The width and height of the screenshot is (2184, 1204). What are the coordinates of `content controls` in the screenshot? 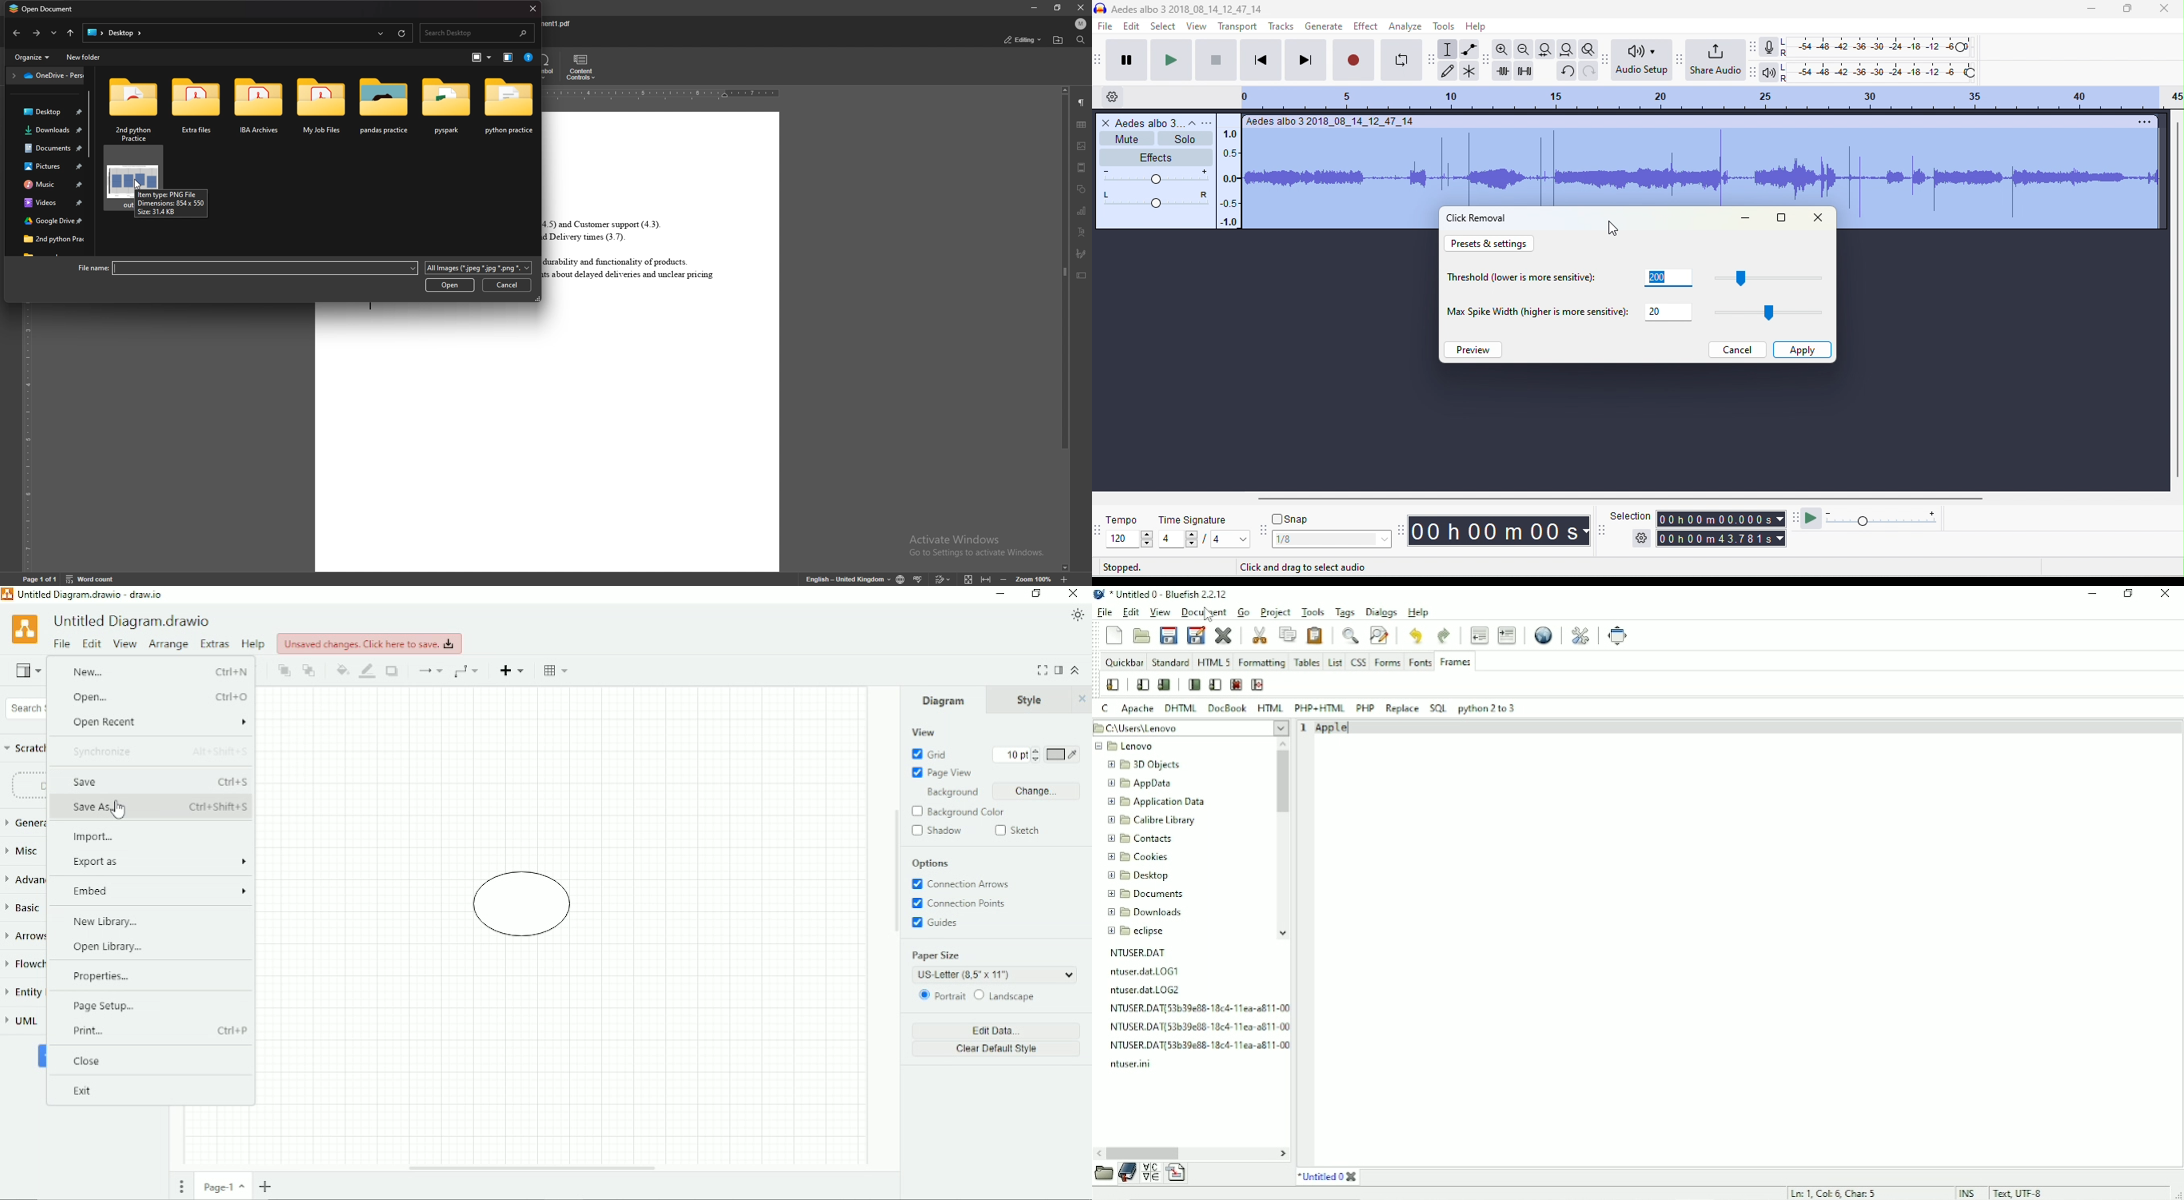 It's located at (584, 67).